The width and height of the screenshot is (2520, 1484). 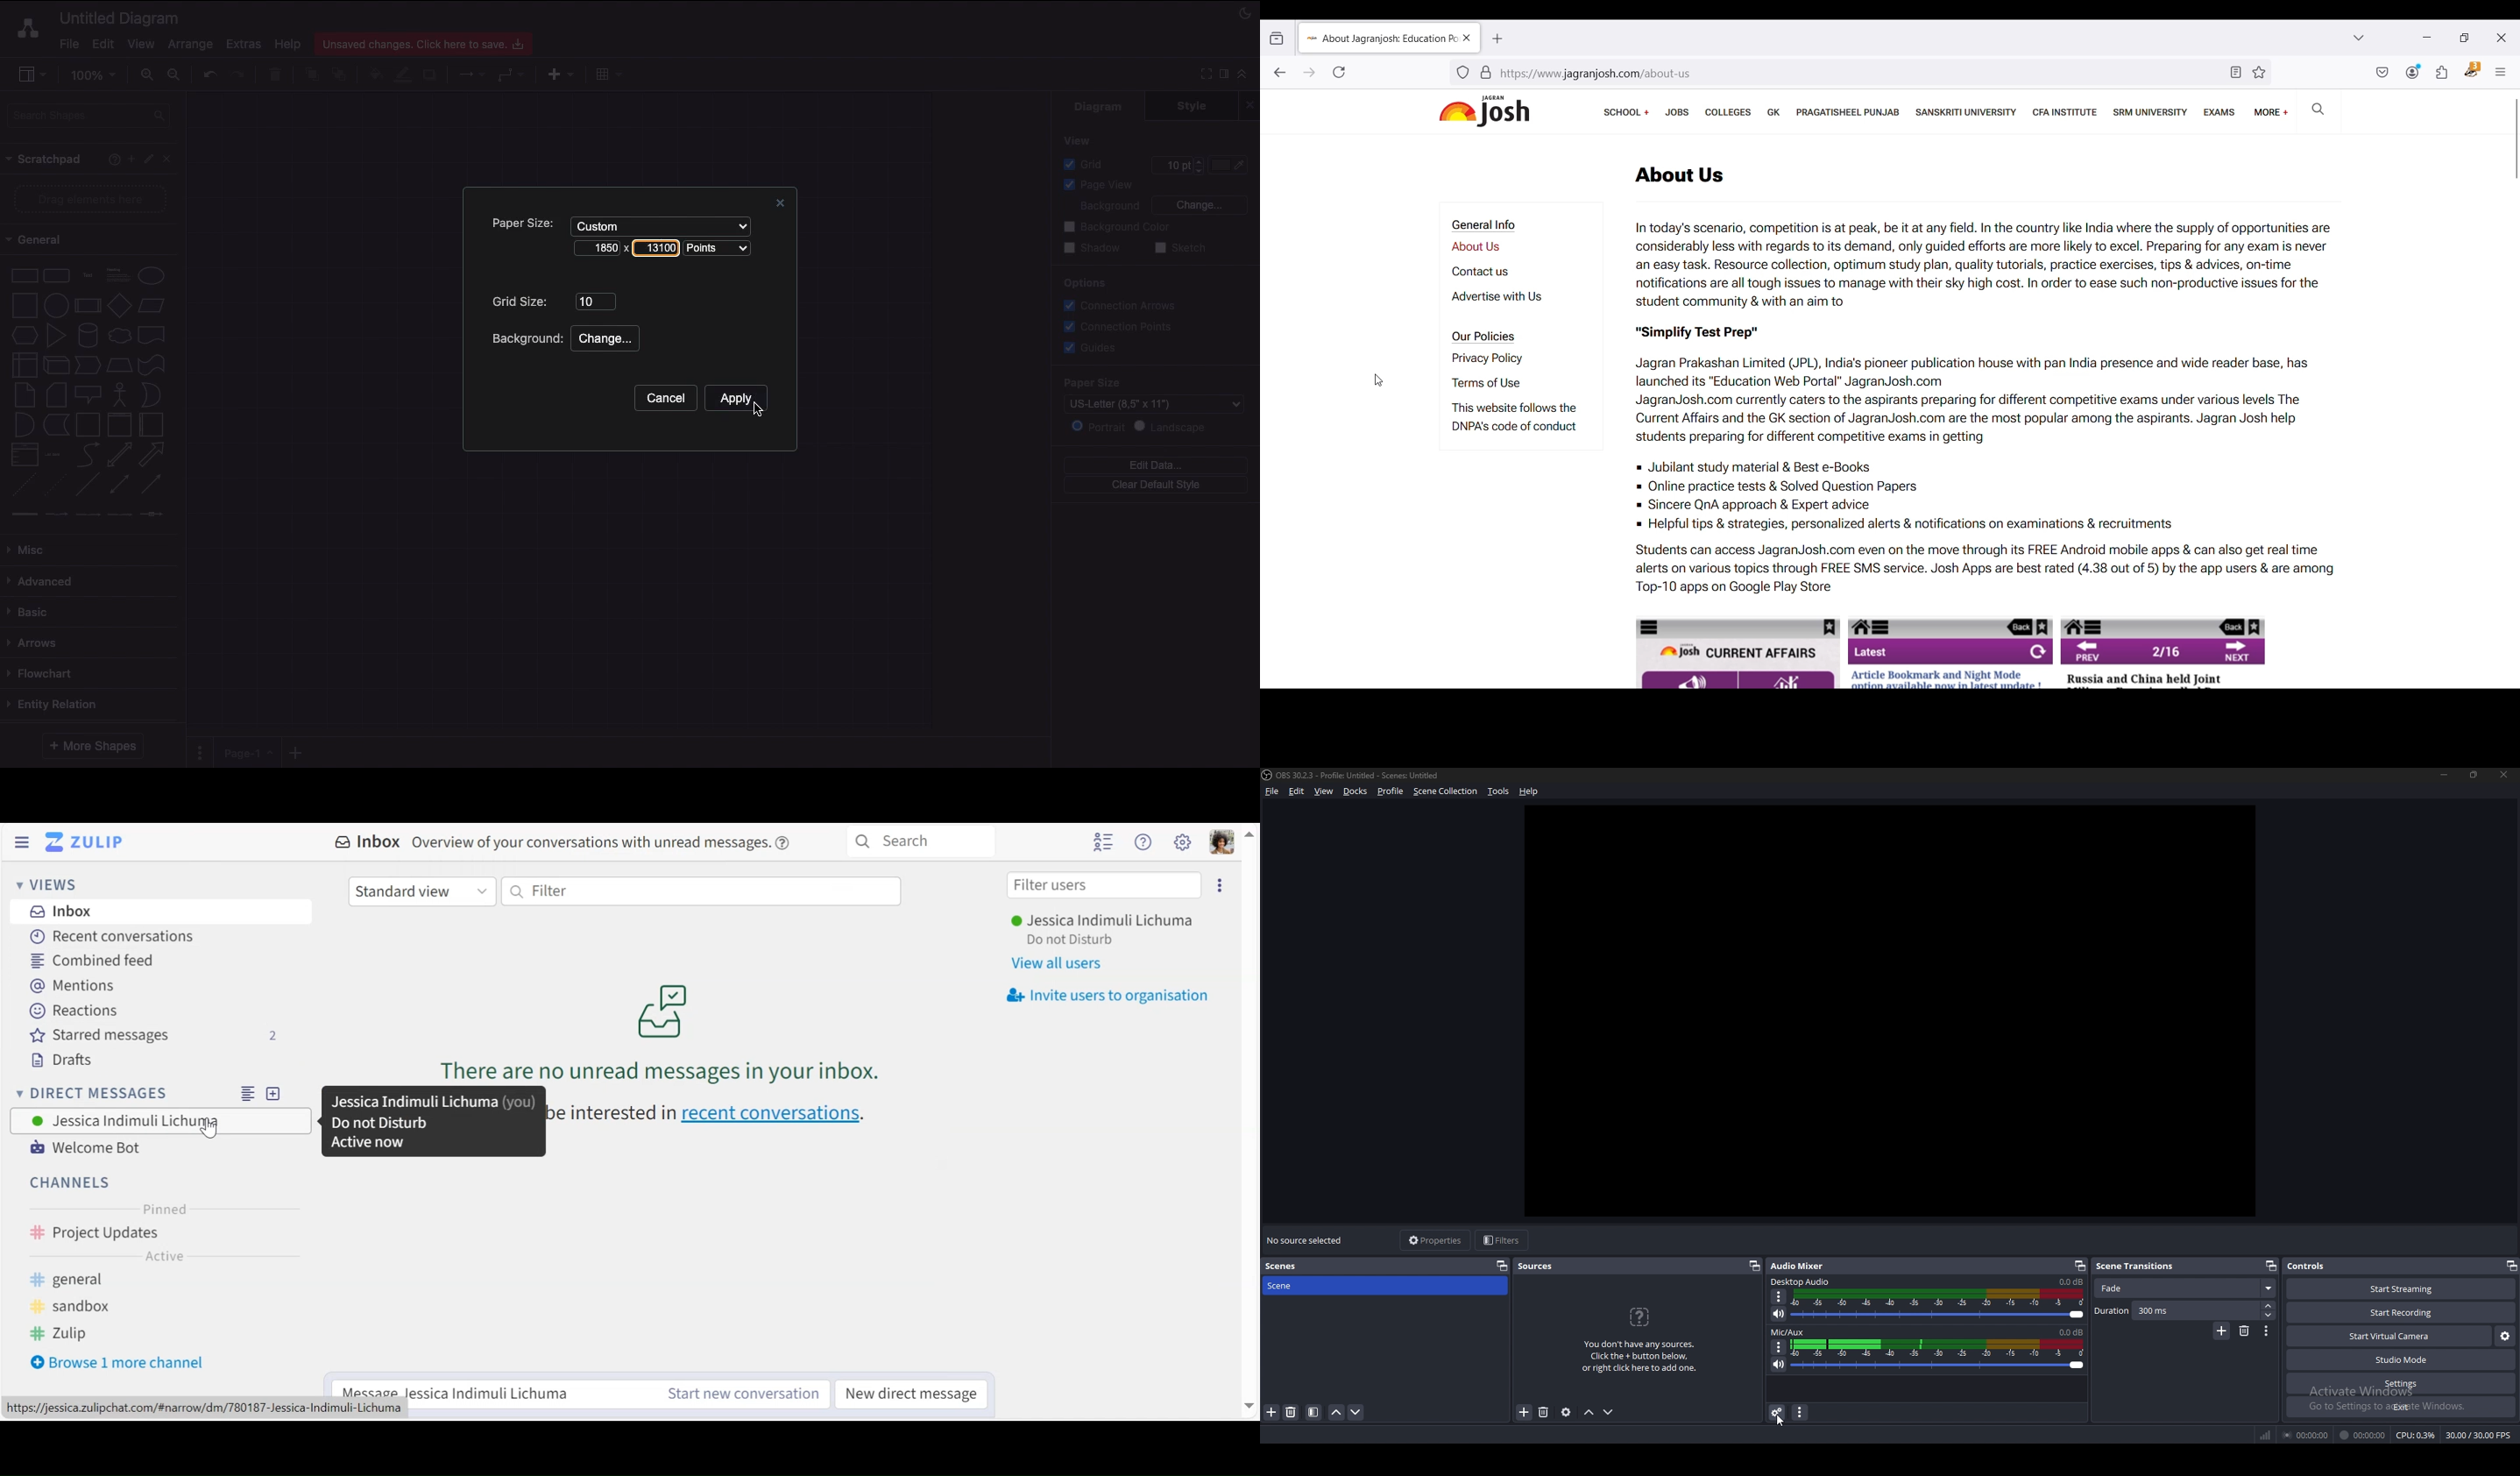 I want to click on pop out, so click(x=2080, y=1265).